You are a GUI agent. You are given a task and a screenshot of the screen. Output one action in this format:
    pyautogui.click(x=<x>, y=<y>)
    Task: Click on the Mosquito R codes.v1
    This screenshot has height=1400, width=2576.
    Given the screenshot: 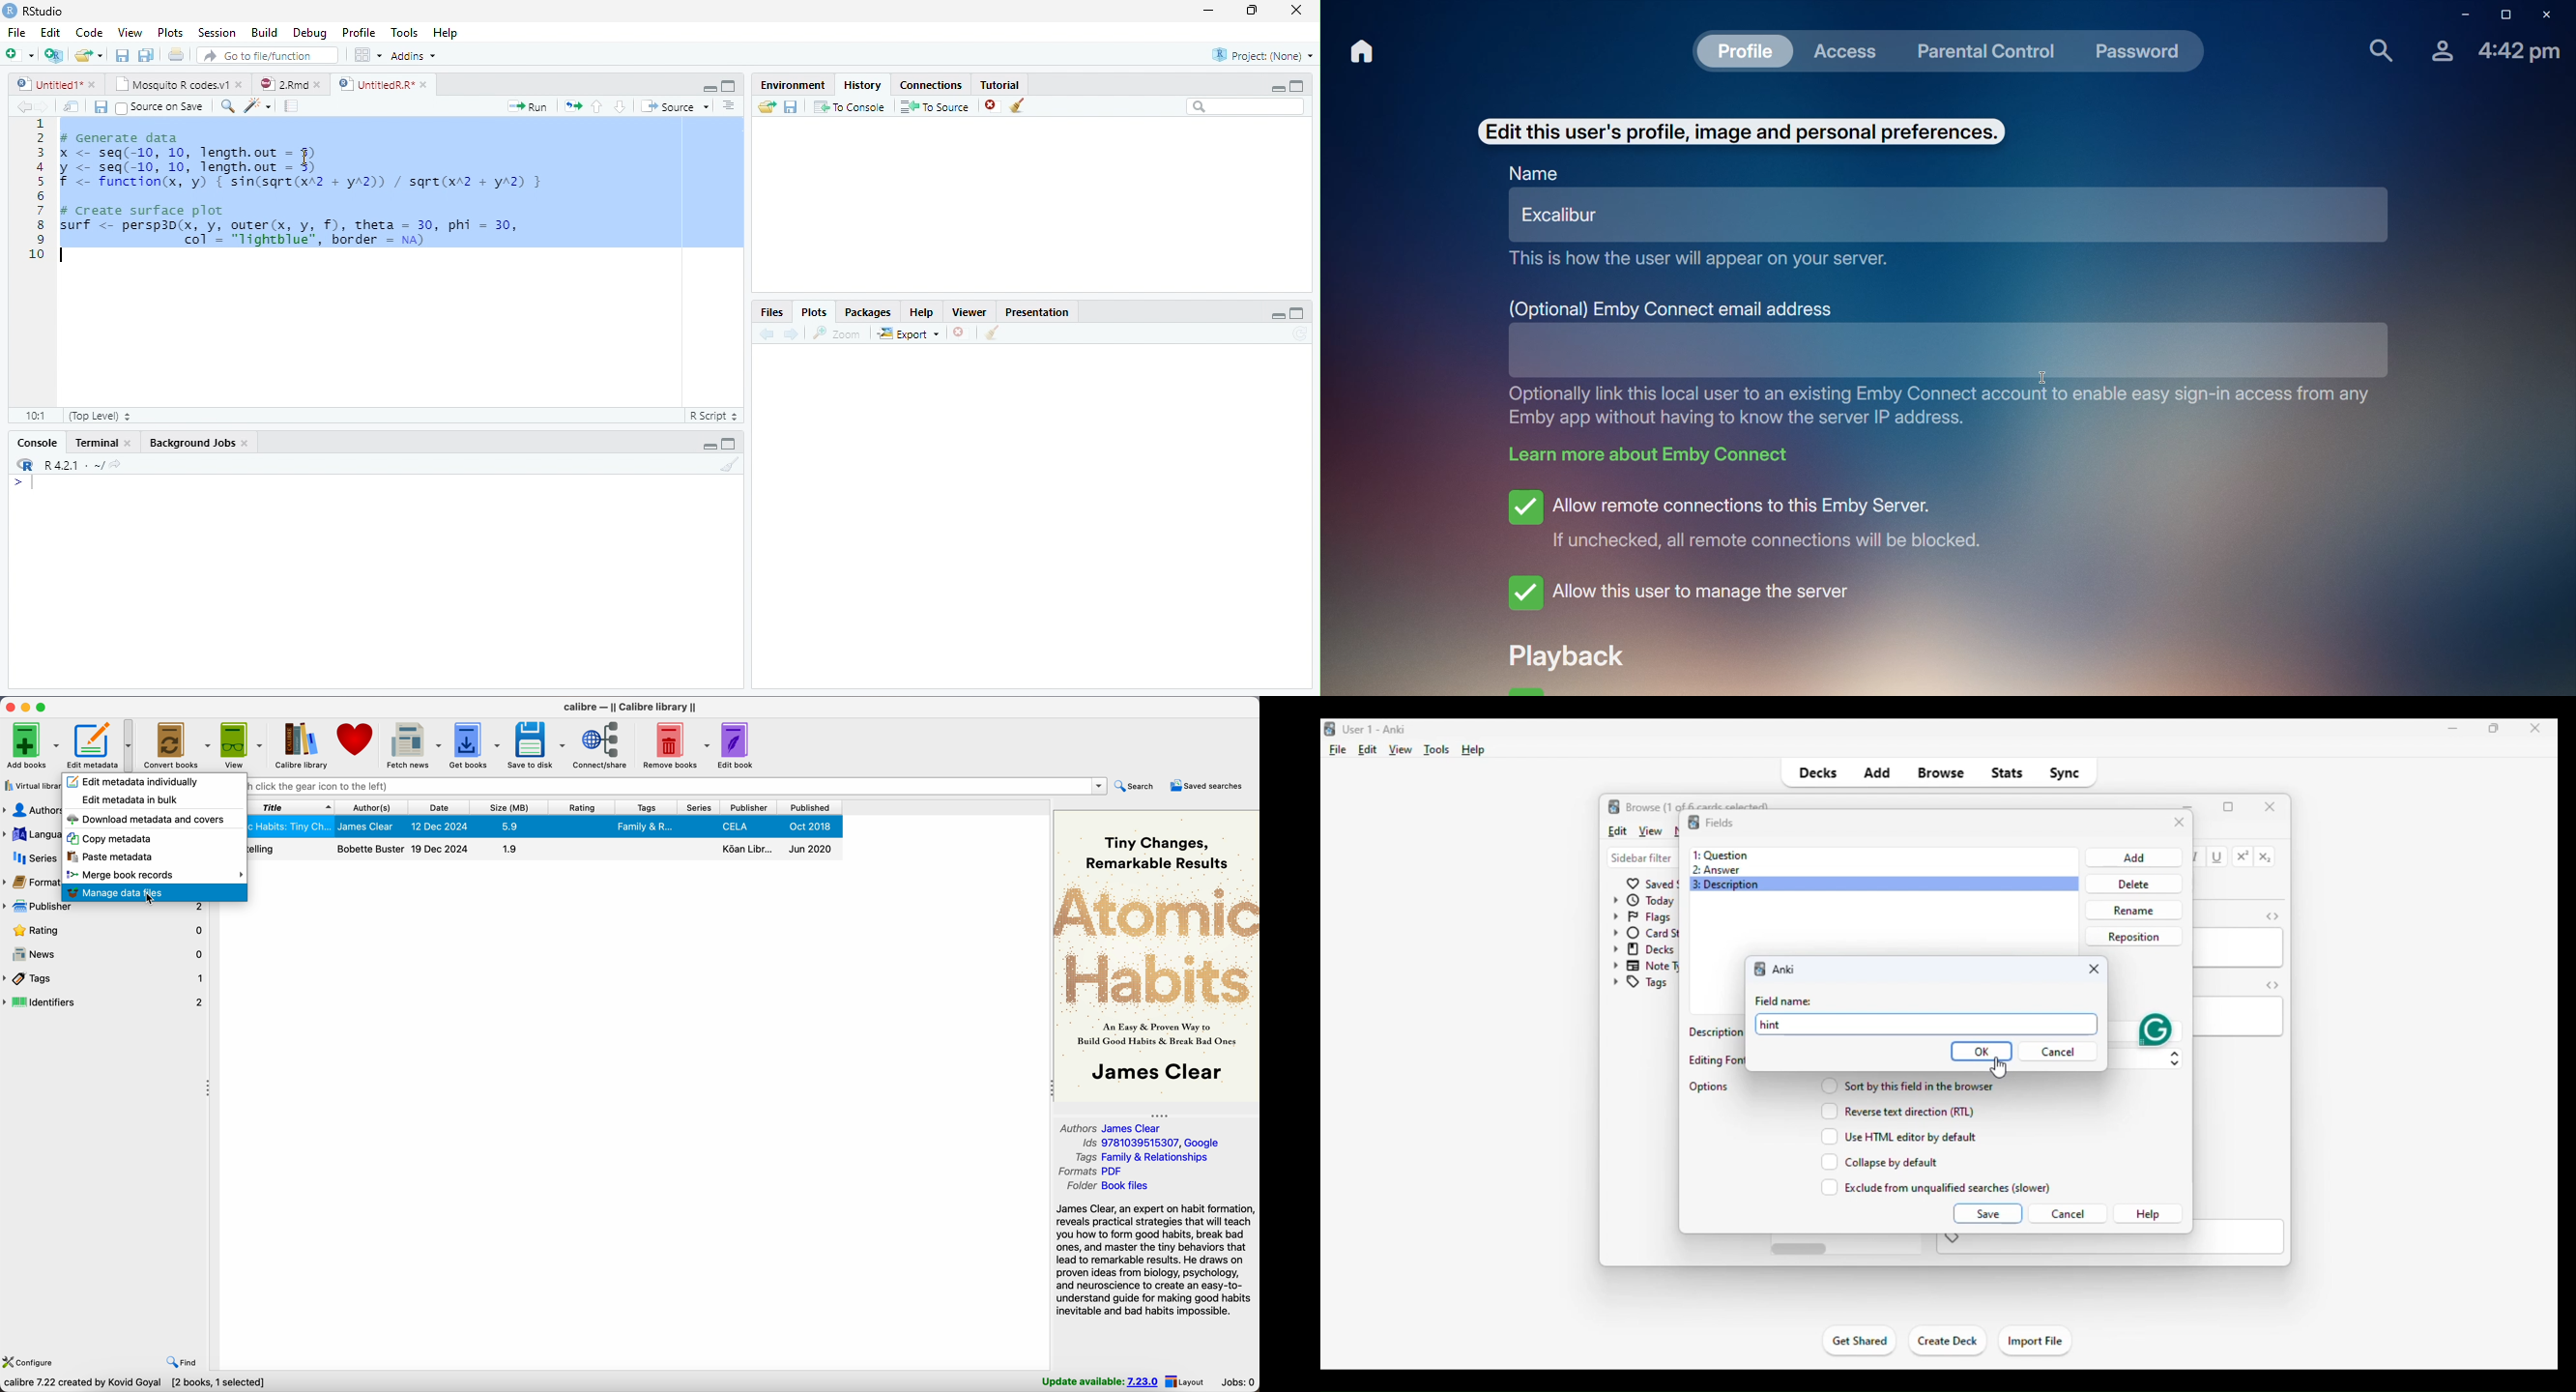 What is the action you would take?
    pyautogui.click(x=169, y=84)
    